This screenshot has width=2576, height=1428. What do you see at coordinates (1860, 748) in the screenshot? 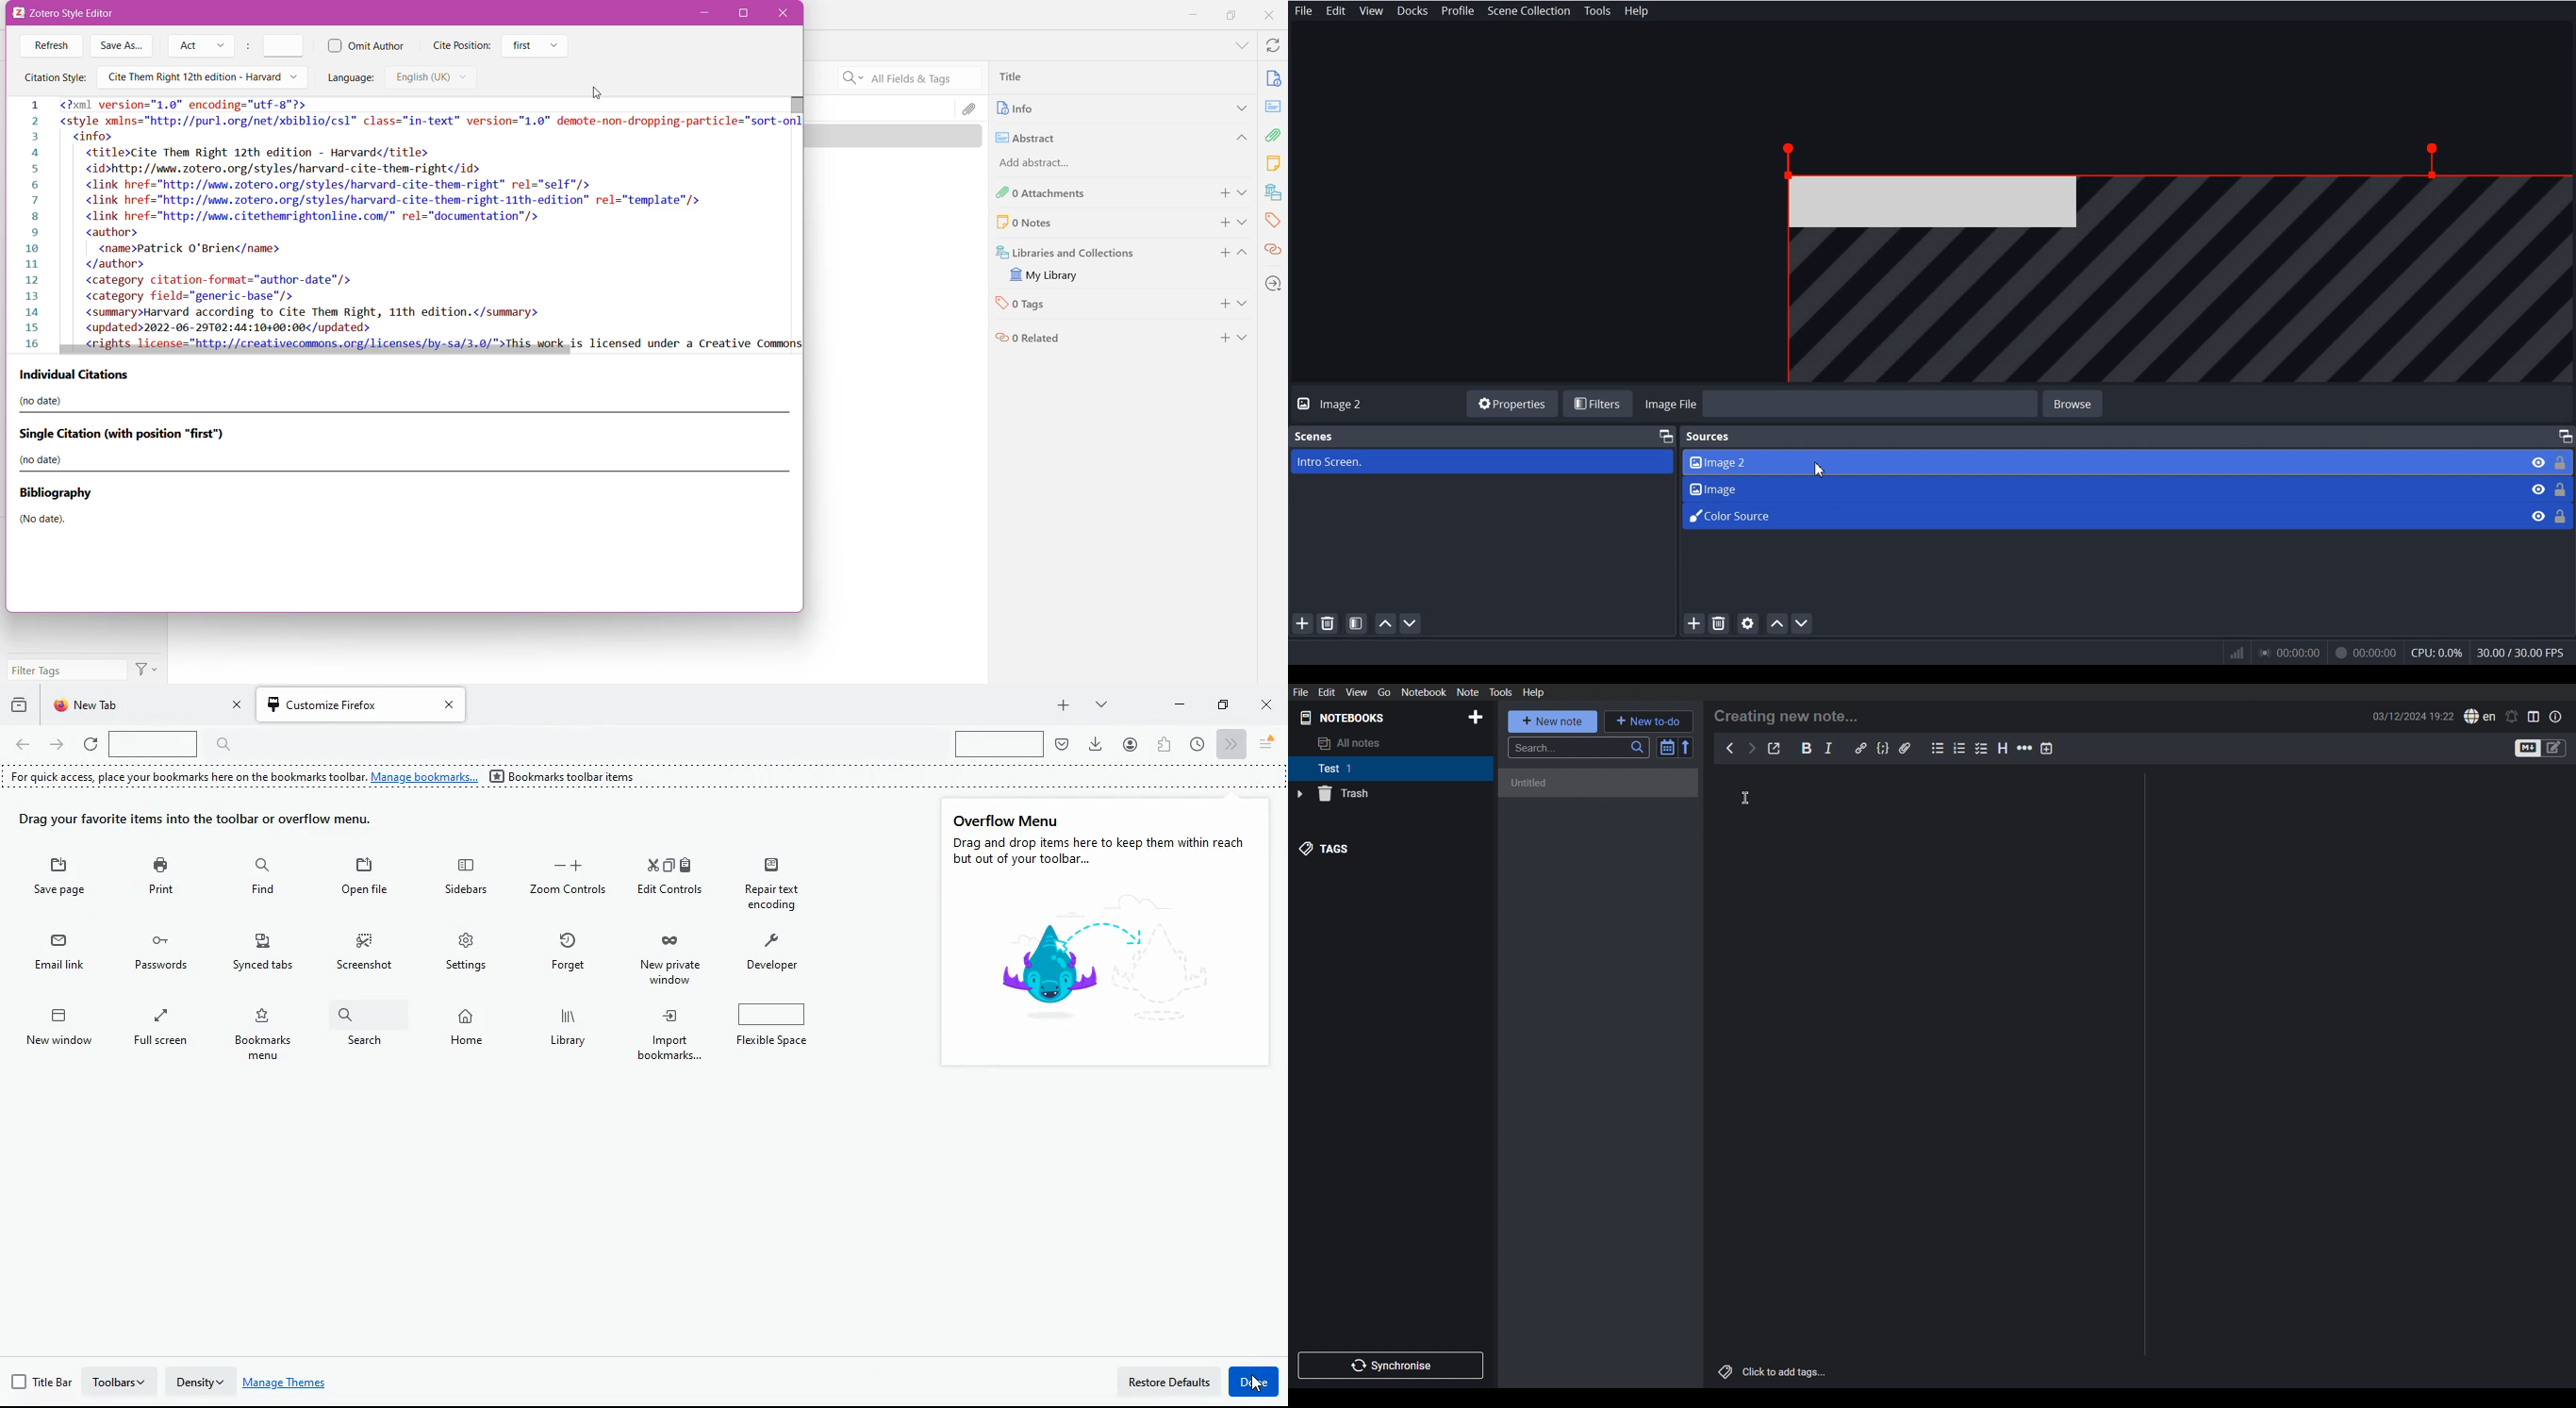
I see `Insert Link` at bounding box center [1860, 748].